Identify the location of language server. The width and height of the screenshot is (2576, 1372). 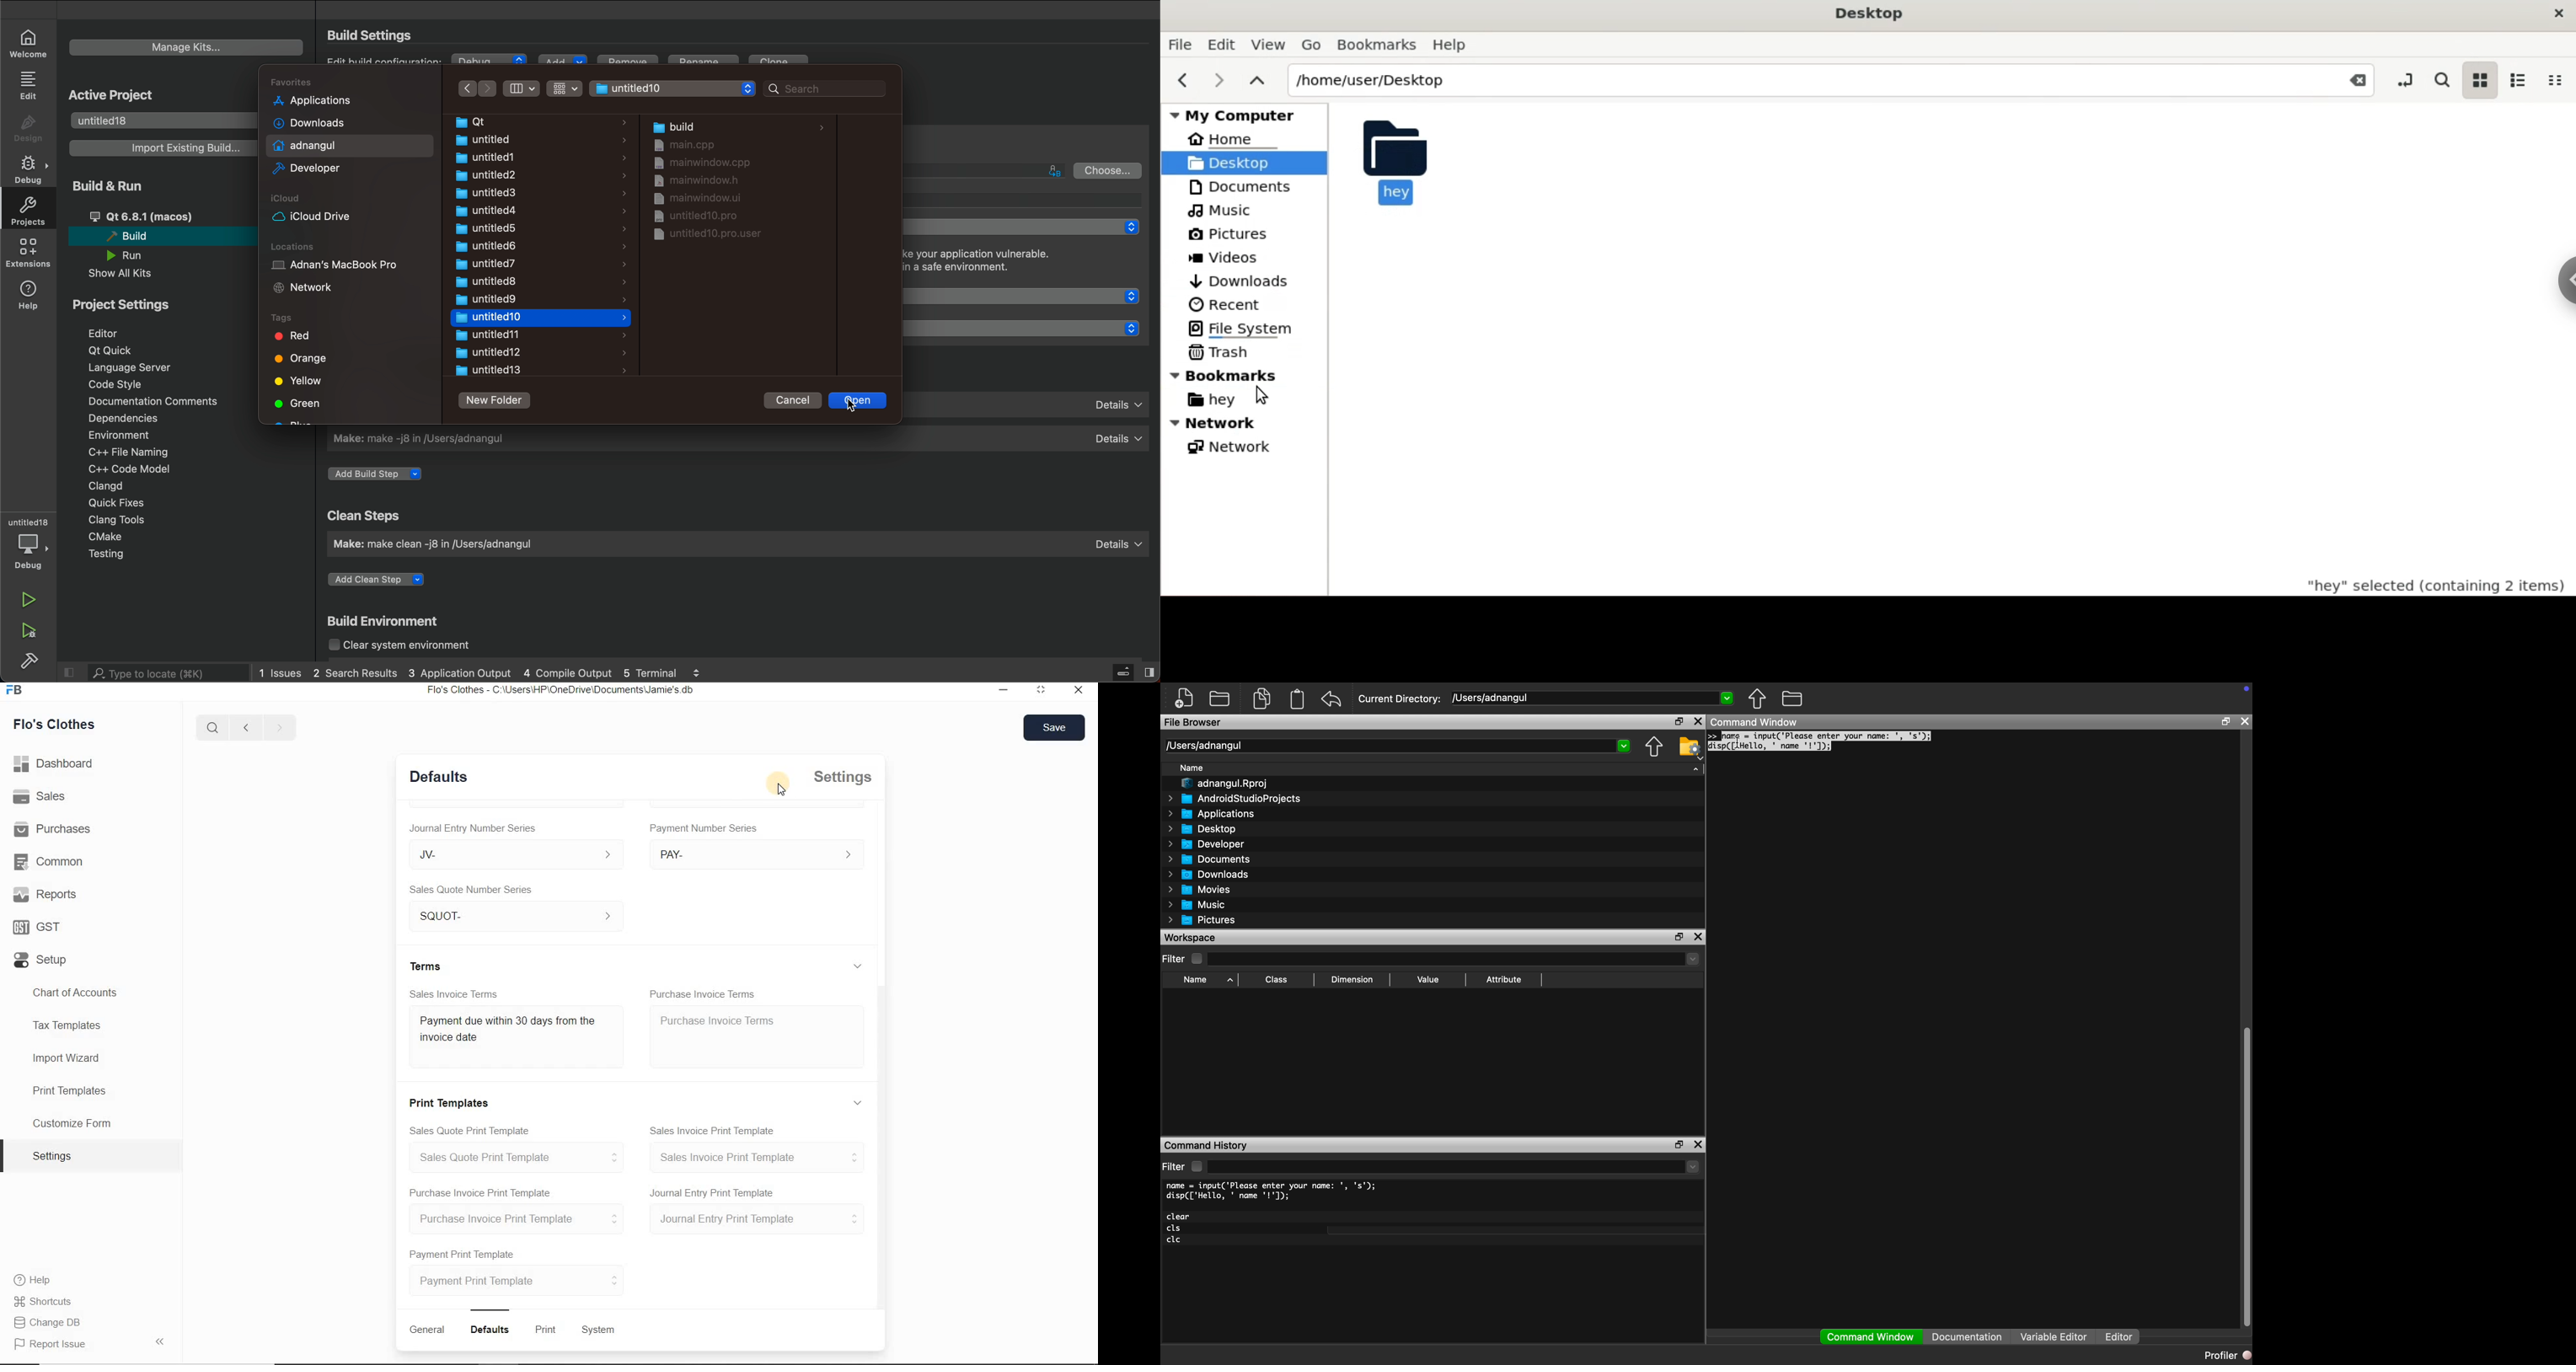
(136, 369).